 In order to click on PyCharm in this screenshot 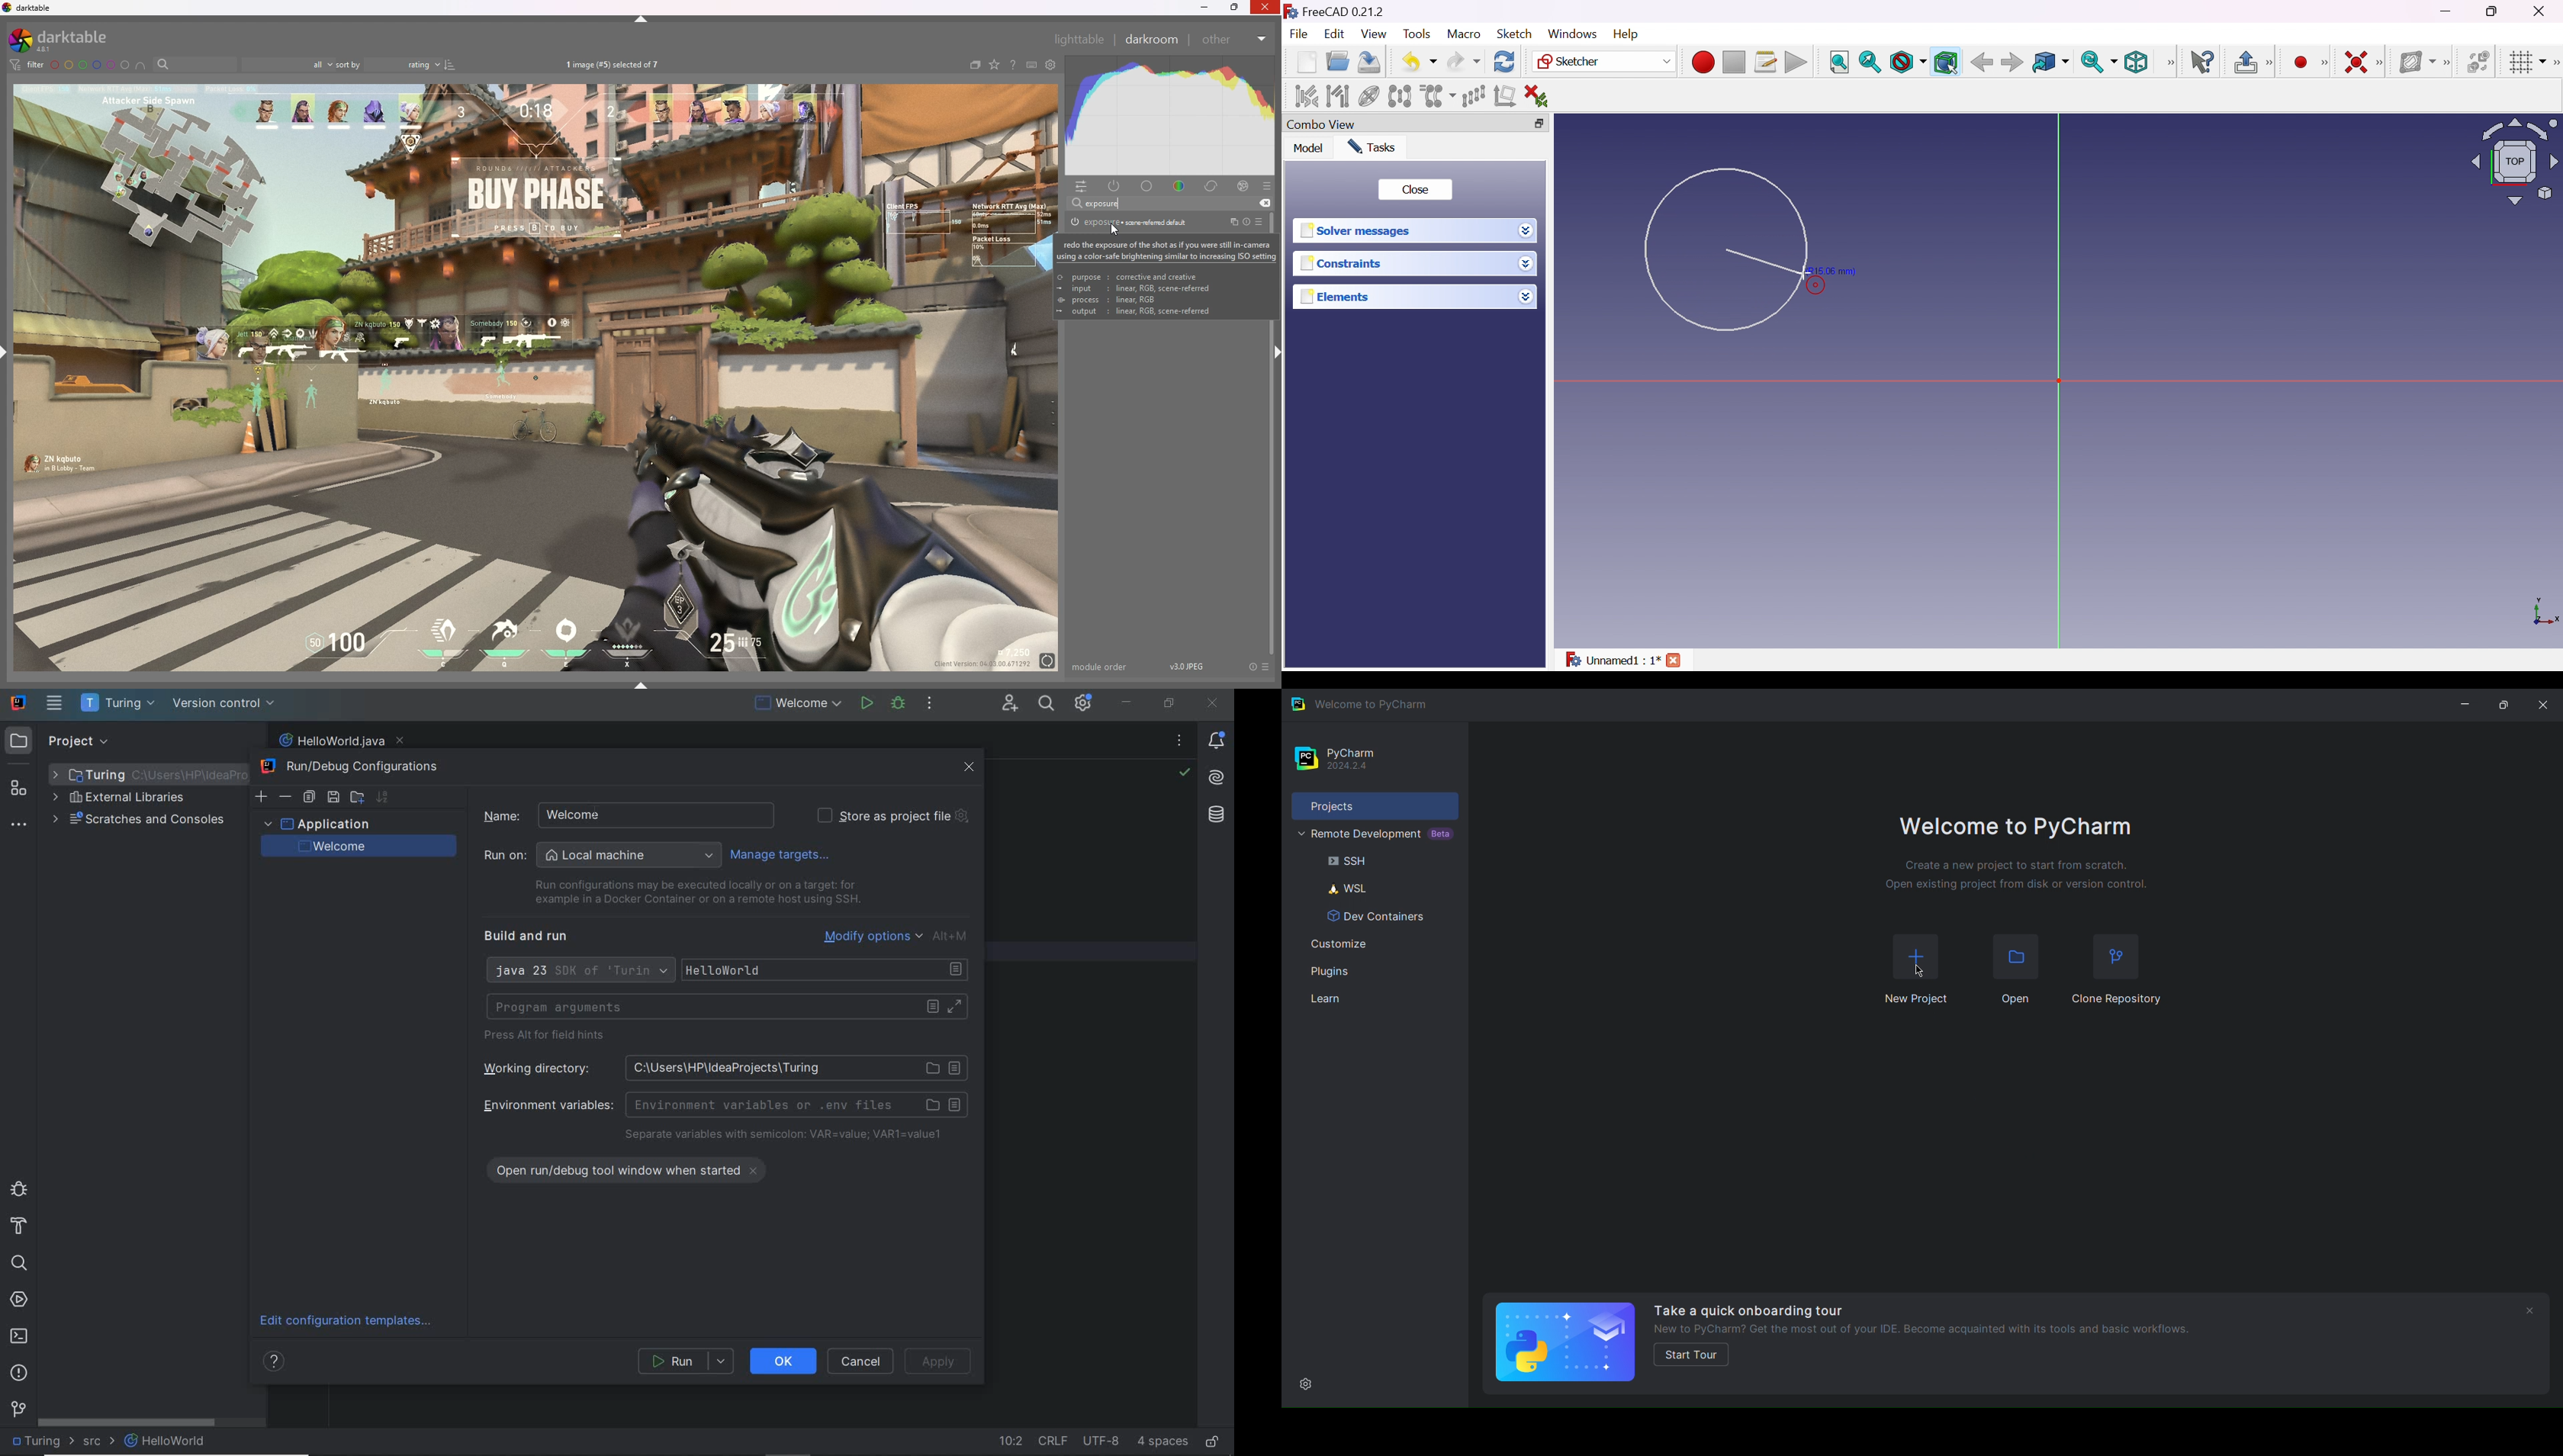, I will do `click(1332, 758)`.